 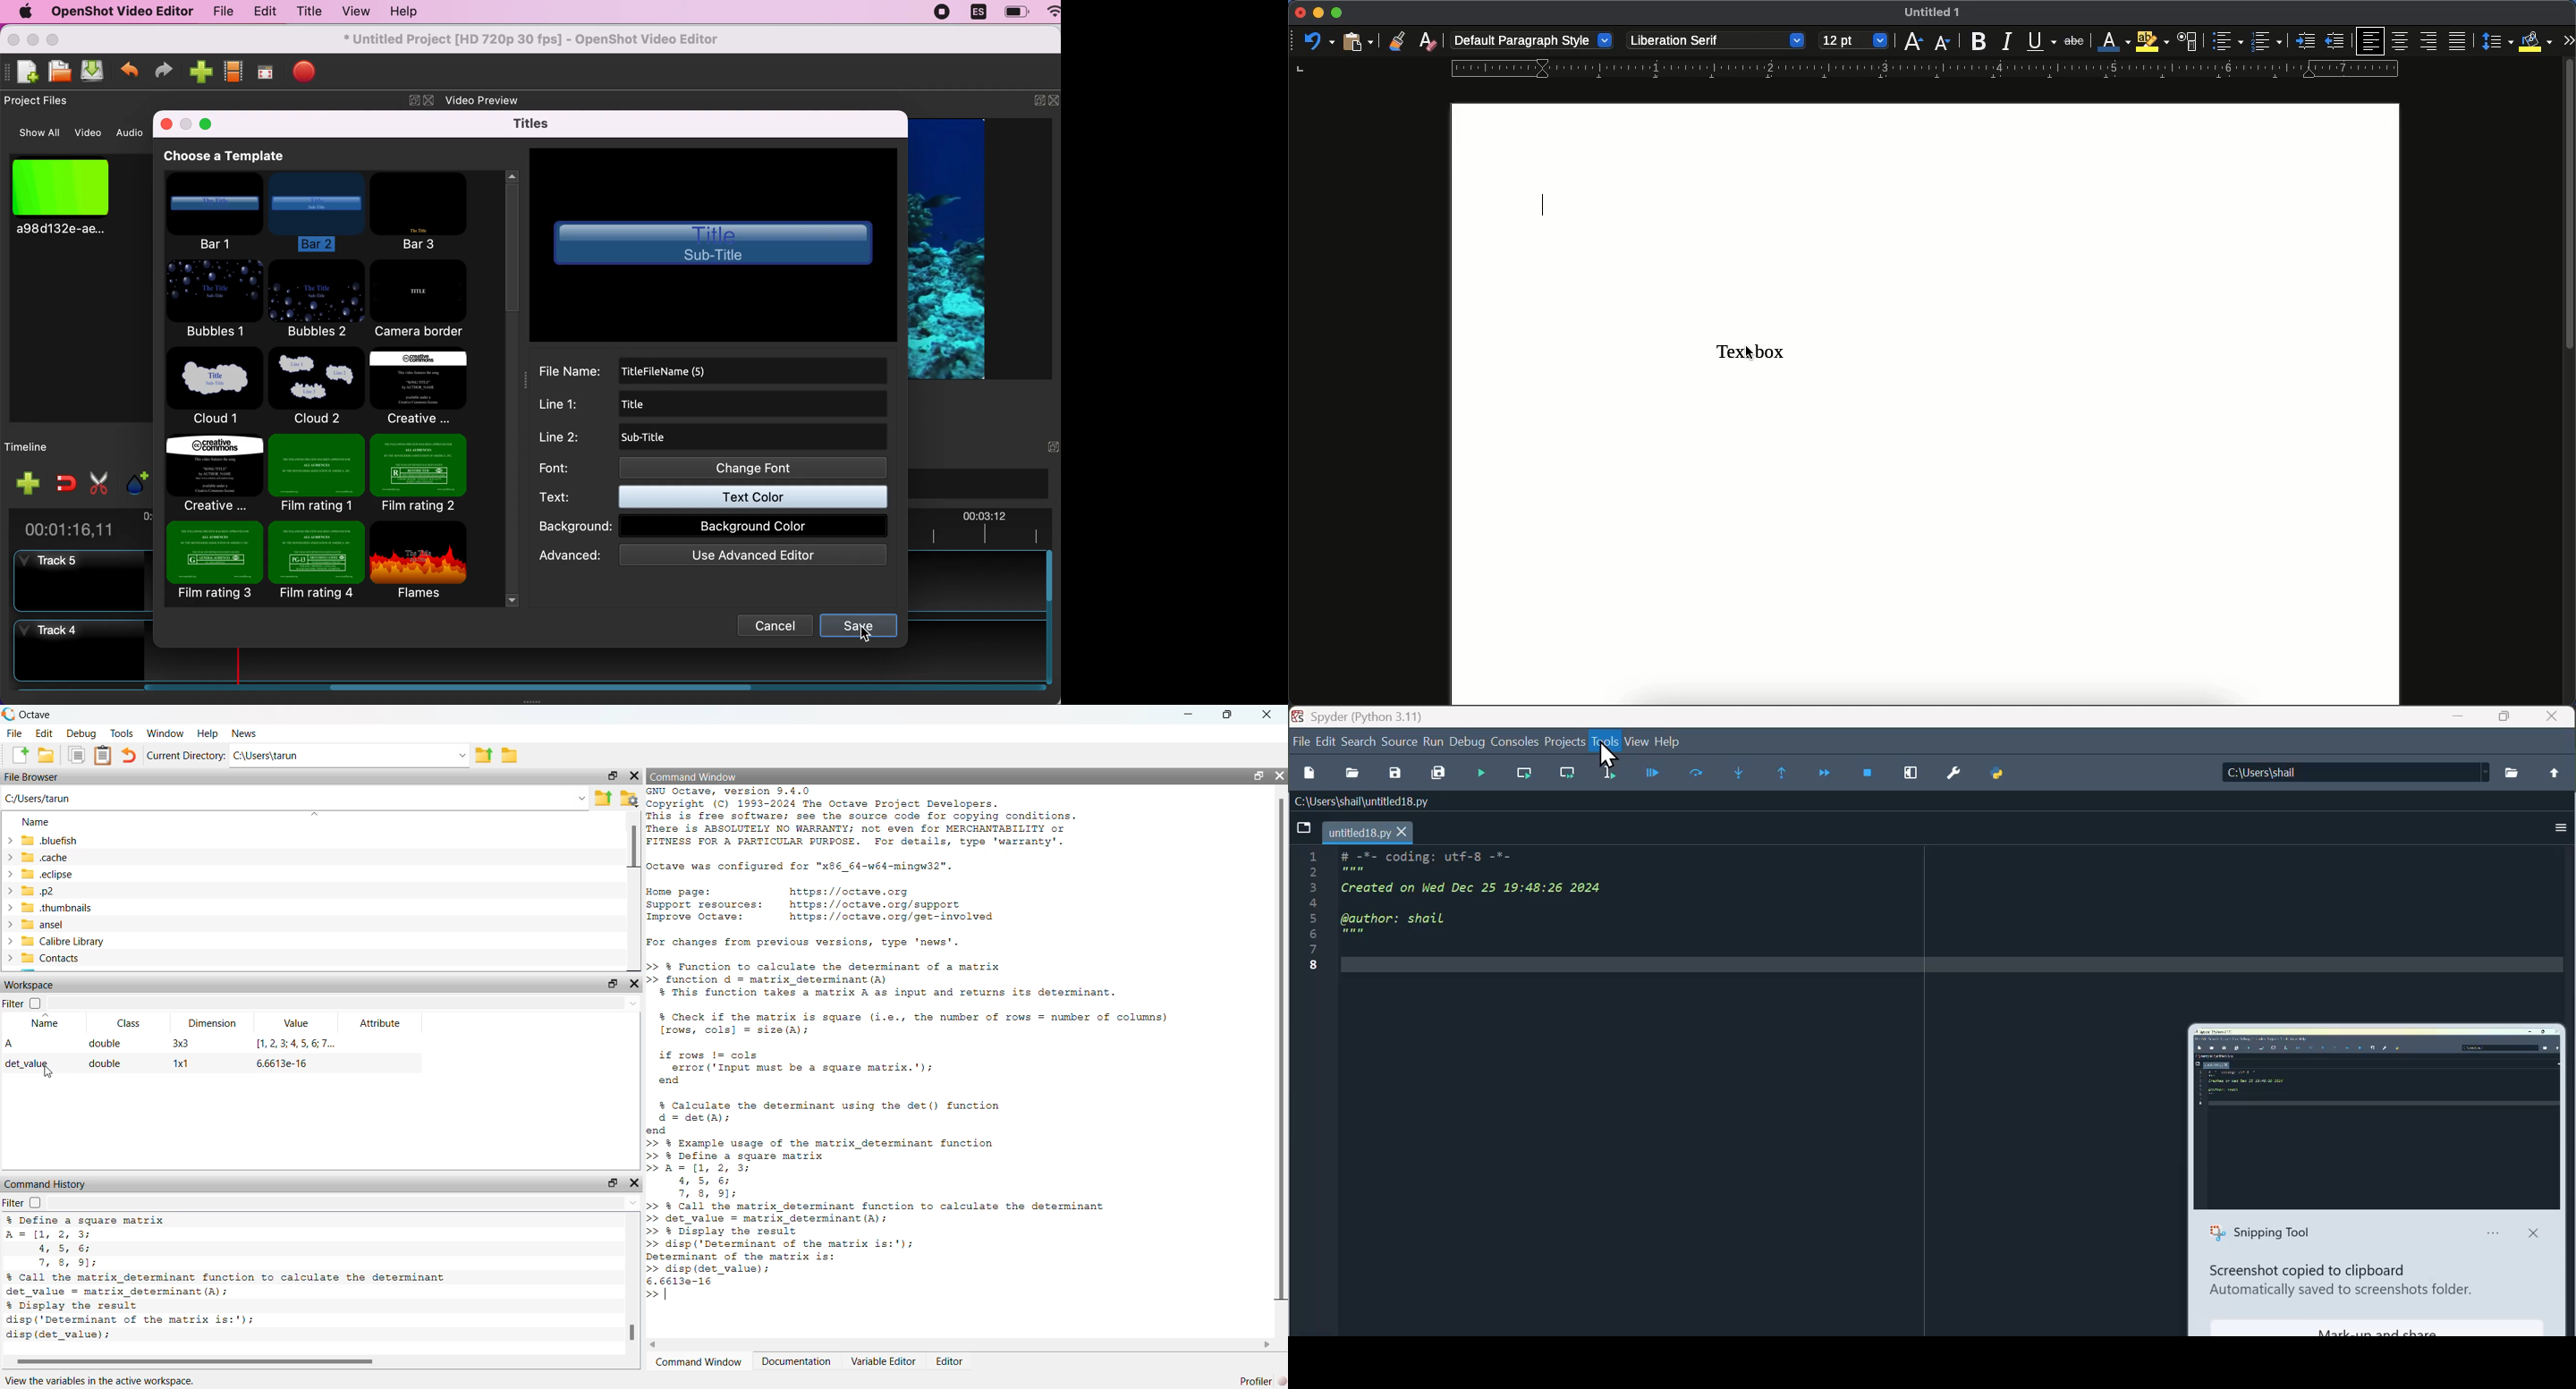 What do you see at coordinates (62, 483) in the screenshot?
I see `enable snapping` at bounding box center [62, 483].